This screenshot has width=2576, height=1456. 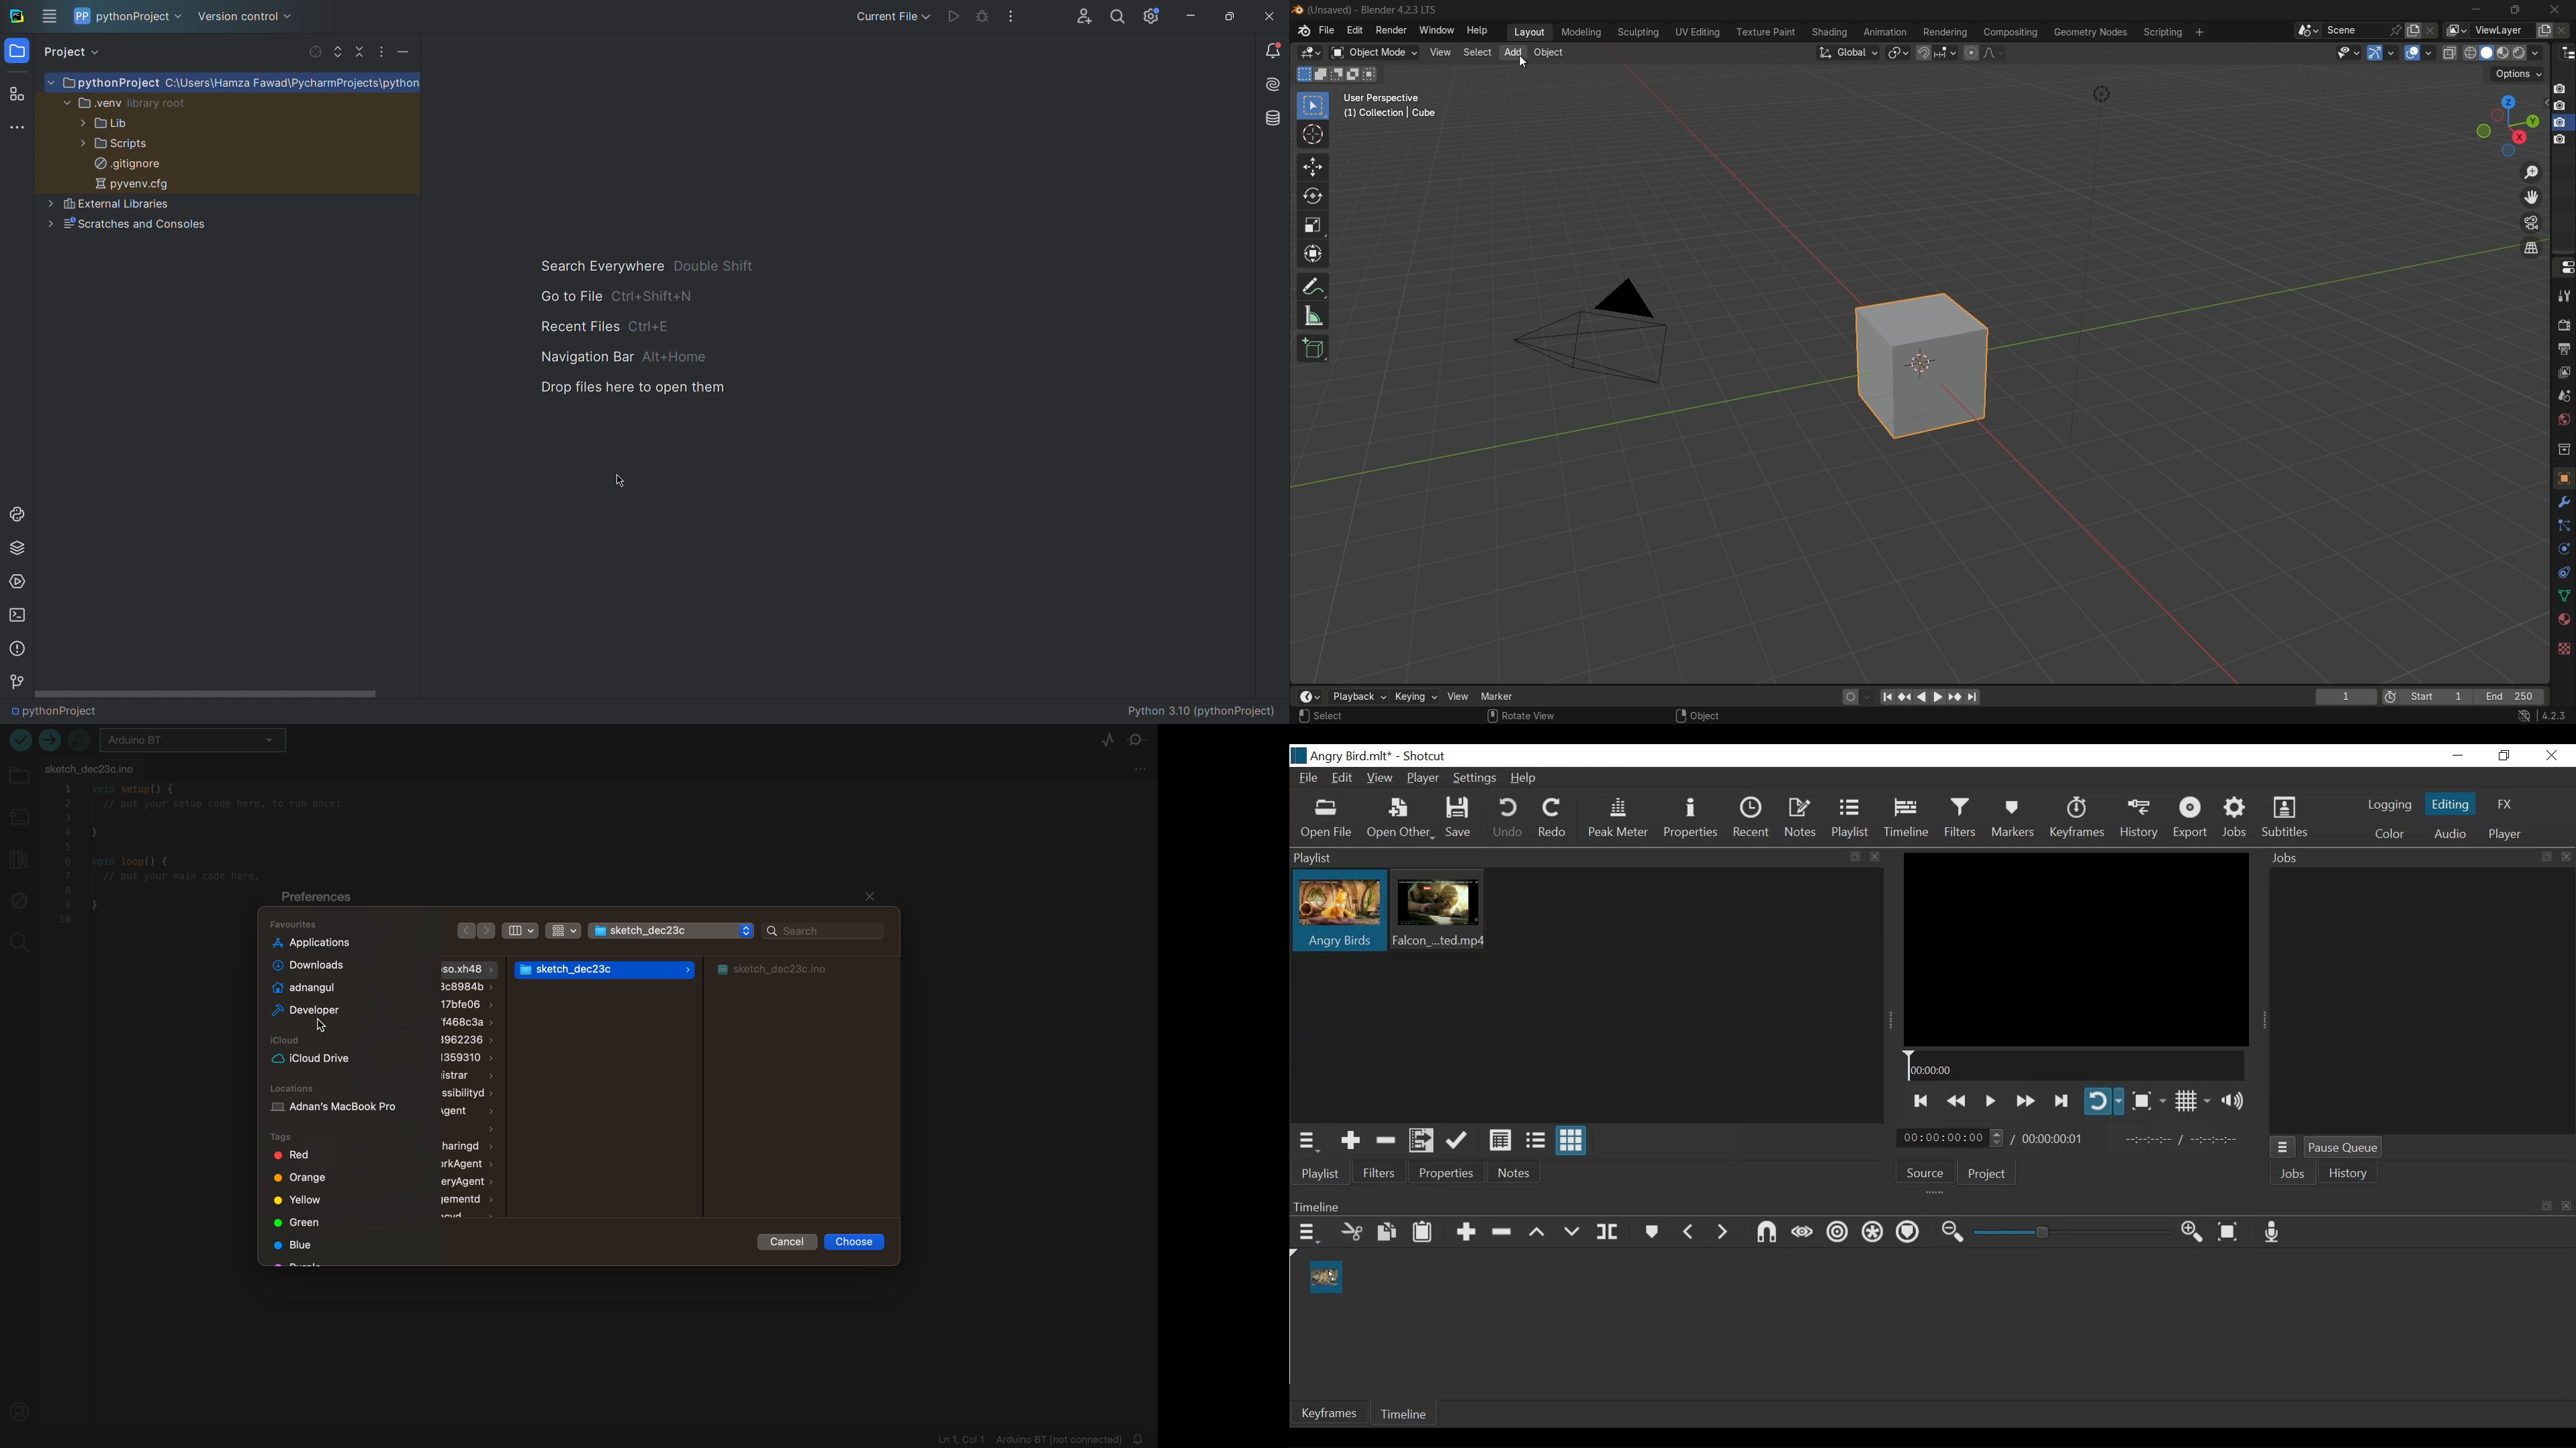 I want to click on object, so click(x=2564, y=477).